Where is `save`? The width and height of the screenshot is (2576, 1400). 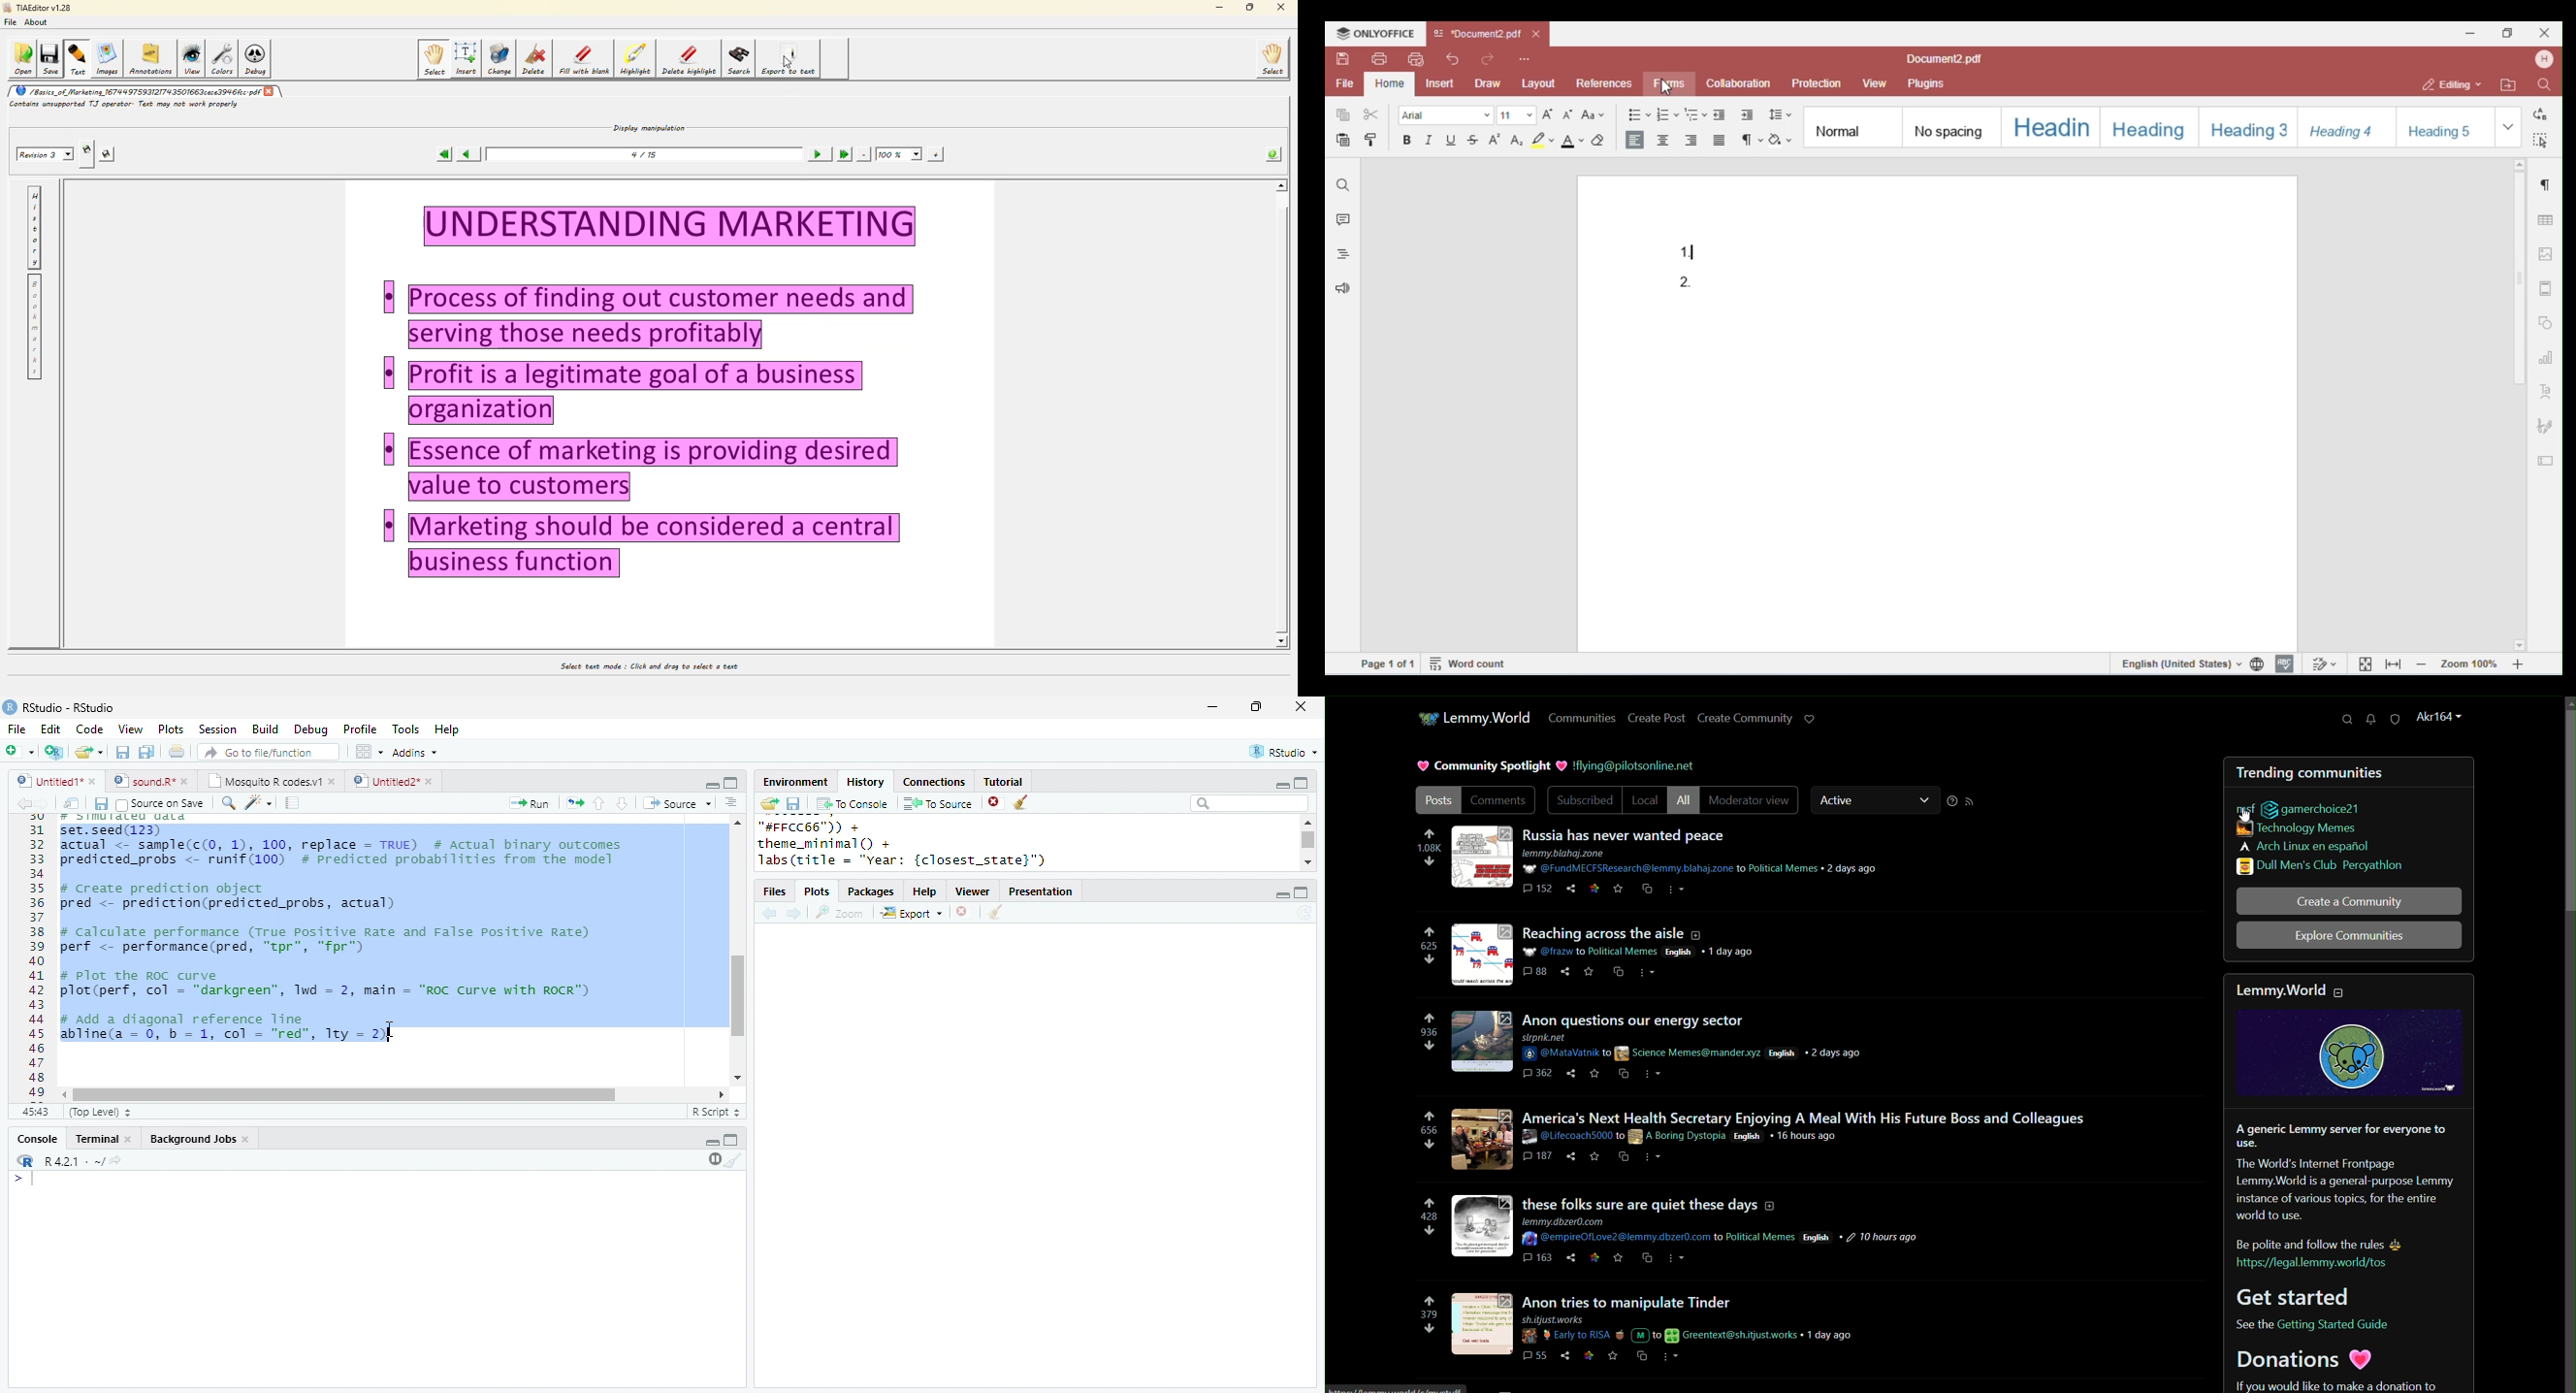
save is located at coordinates (1587, 970).